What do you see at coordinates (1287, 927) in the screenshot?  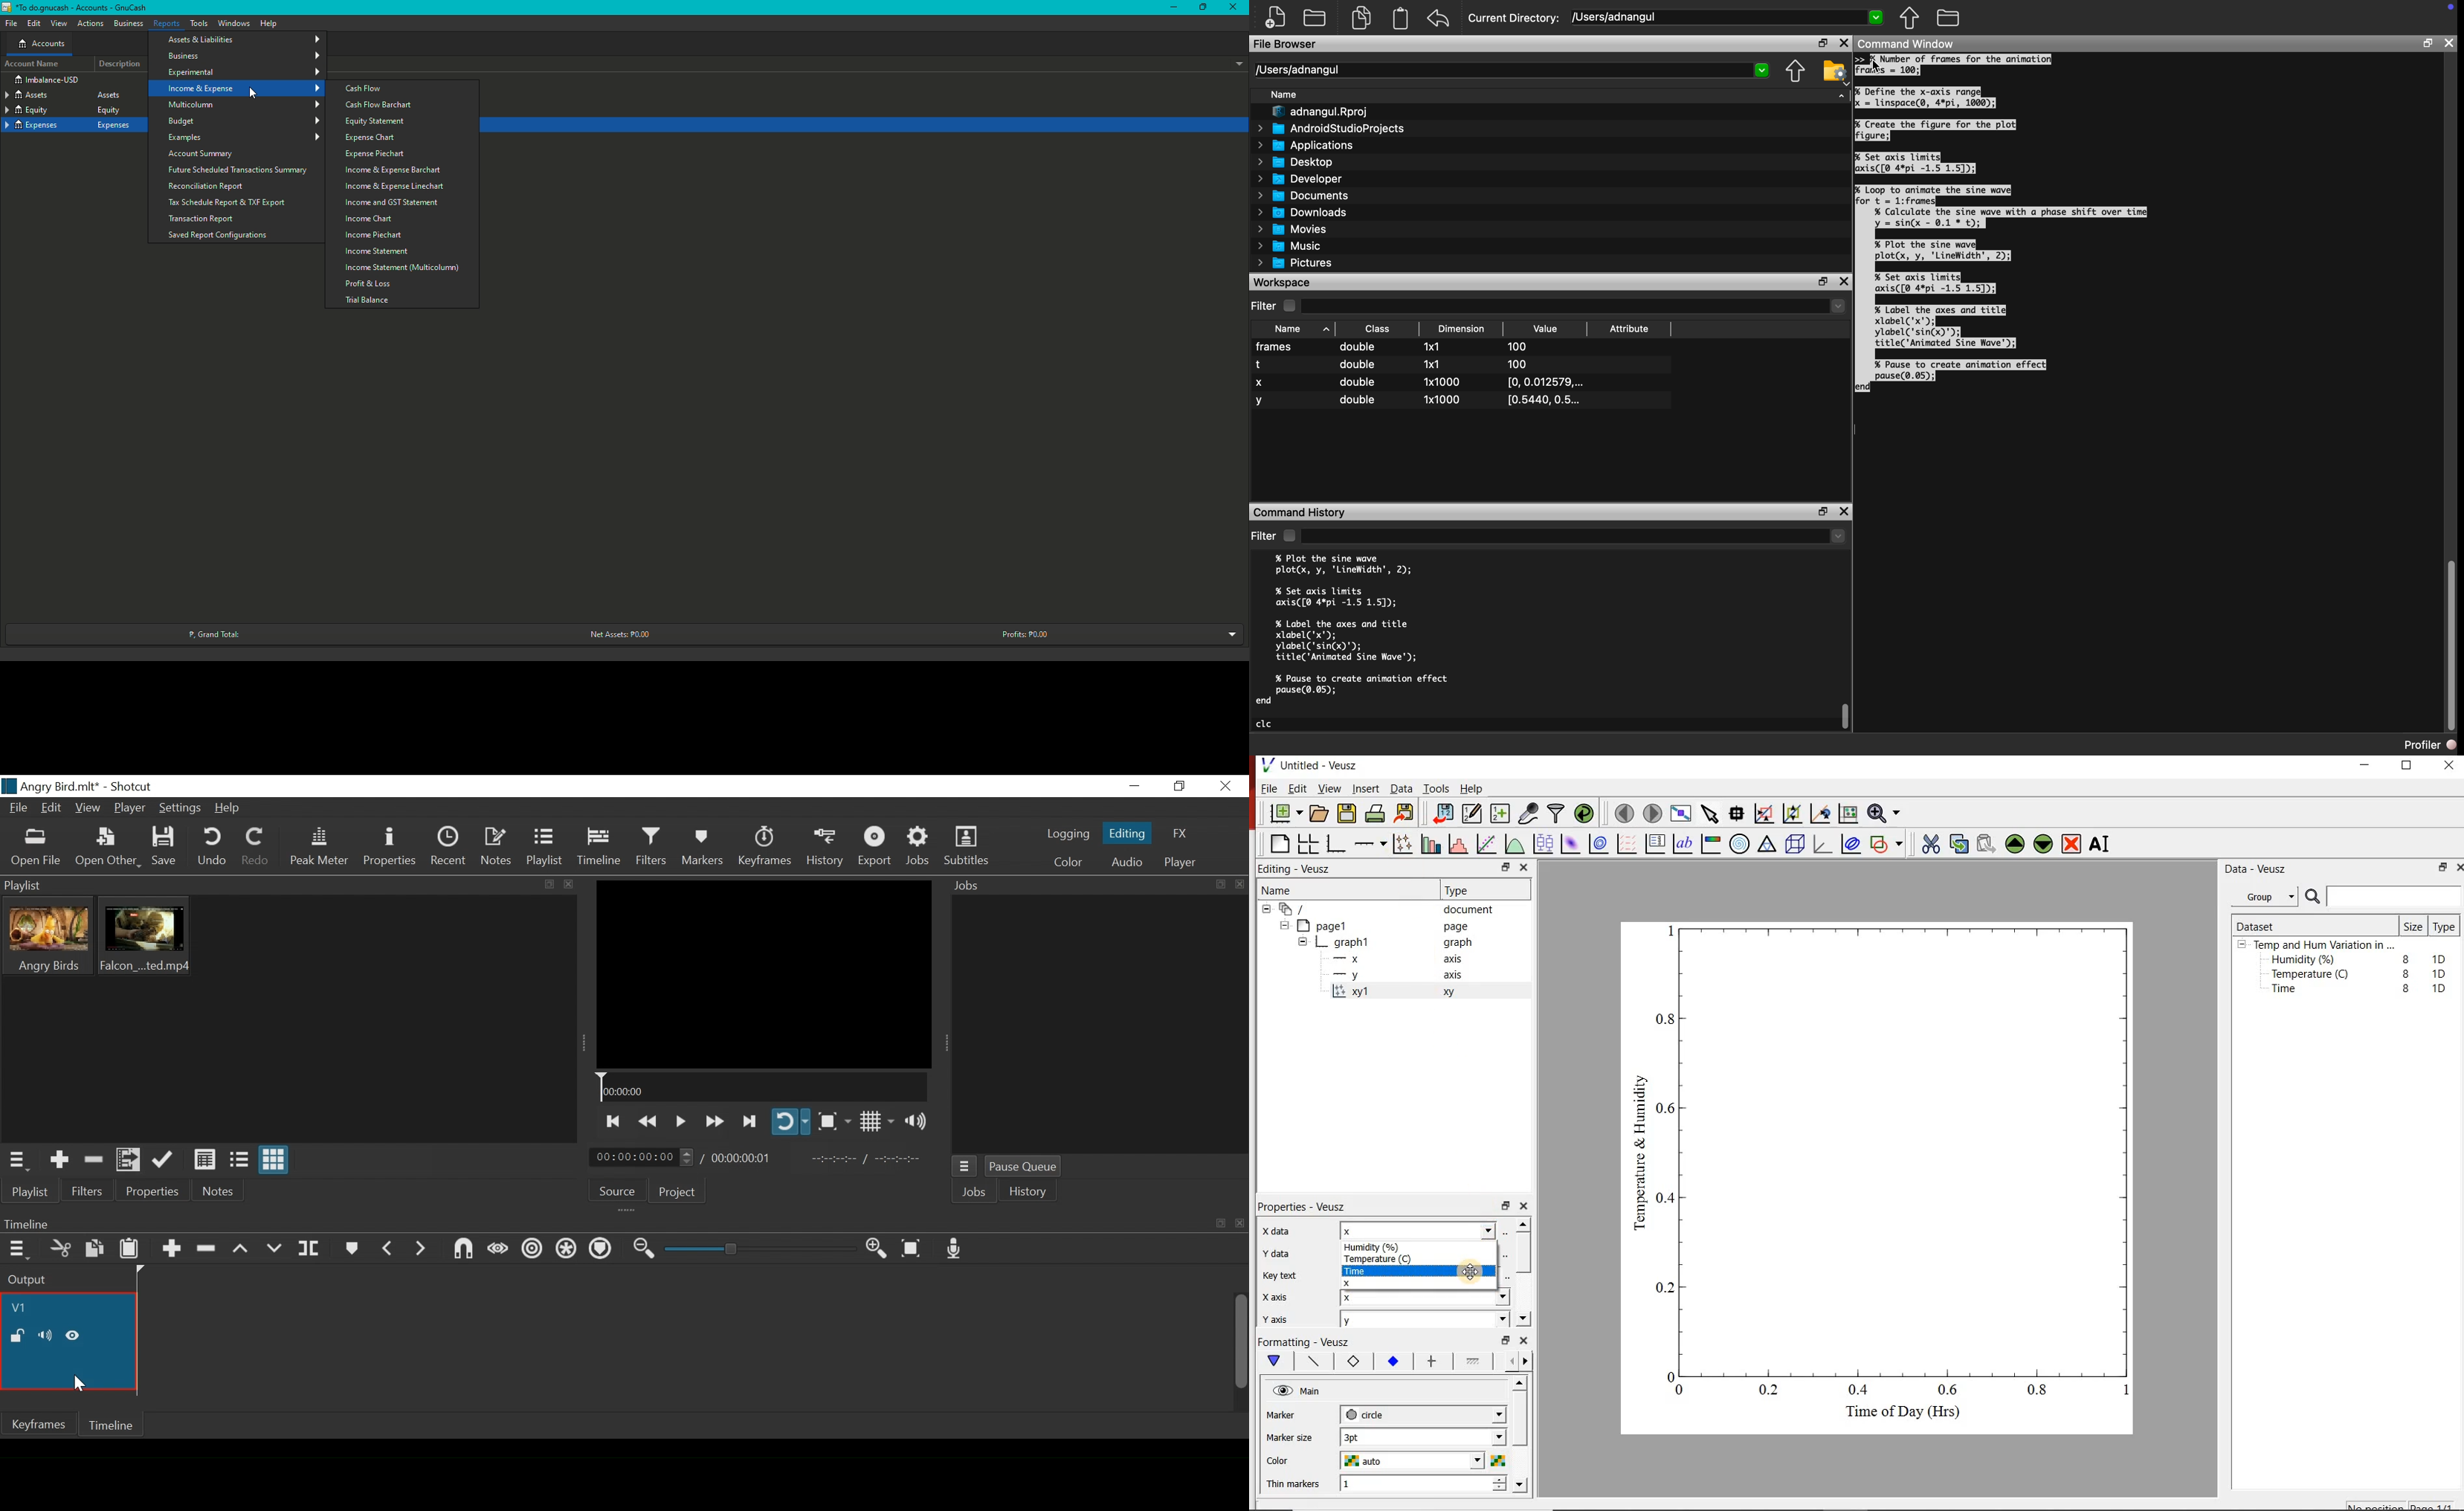 I see `hide sub menu` at bounding box center [1287, 927].